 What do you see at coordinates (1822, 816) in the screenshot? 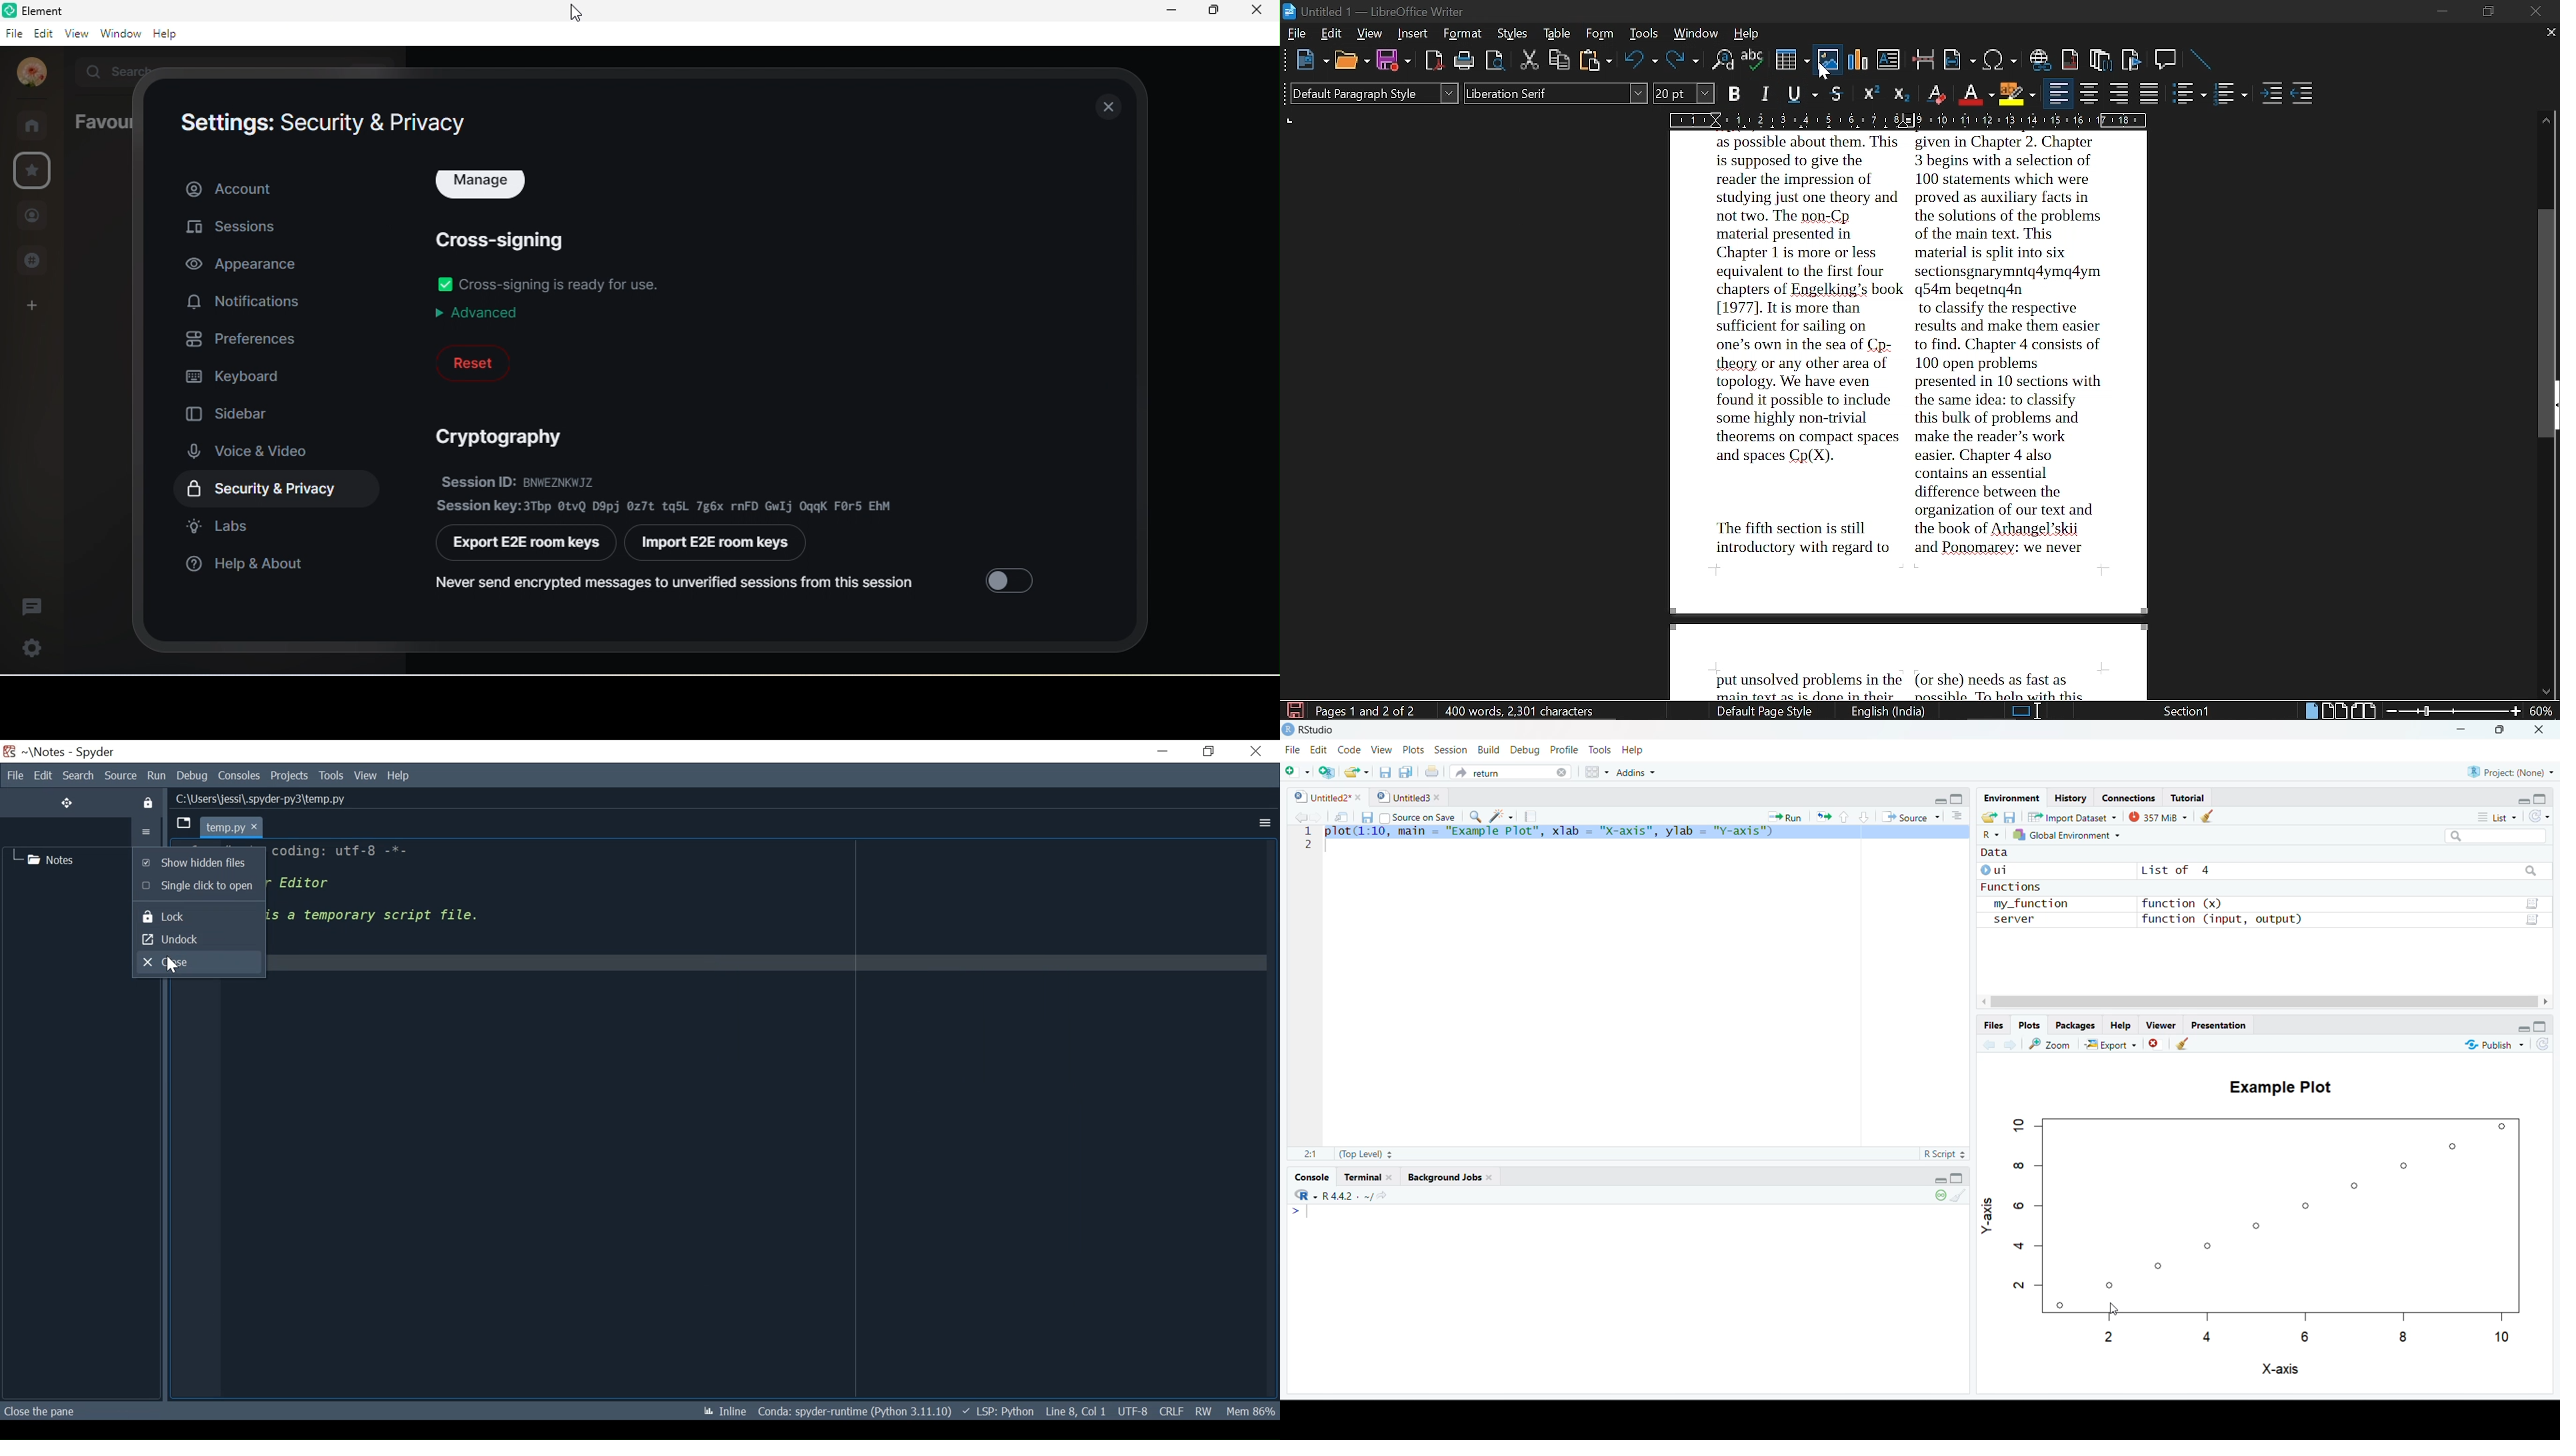
I see `Re-run the previous code region (Ctrl + Alt + P)` at bounding box center [1822, 816].